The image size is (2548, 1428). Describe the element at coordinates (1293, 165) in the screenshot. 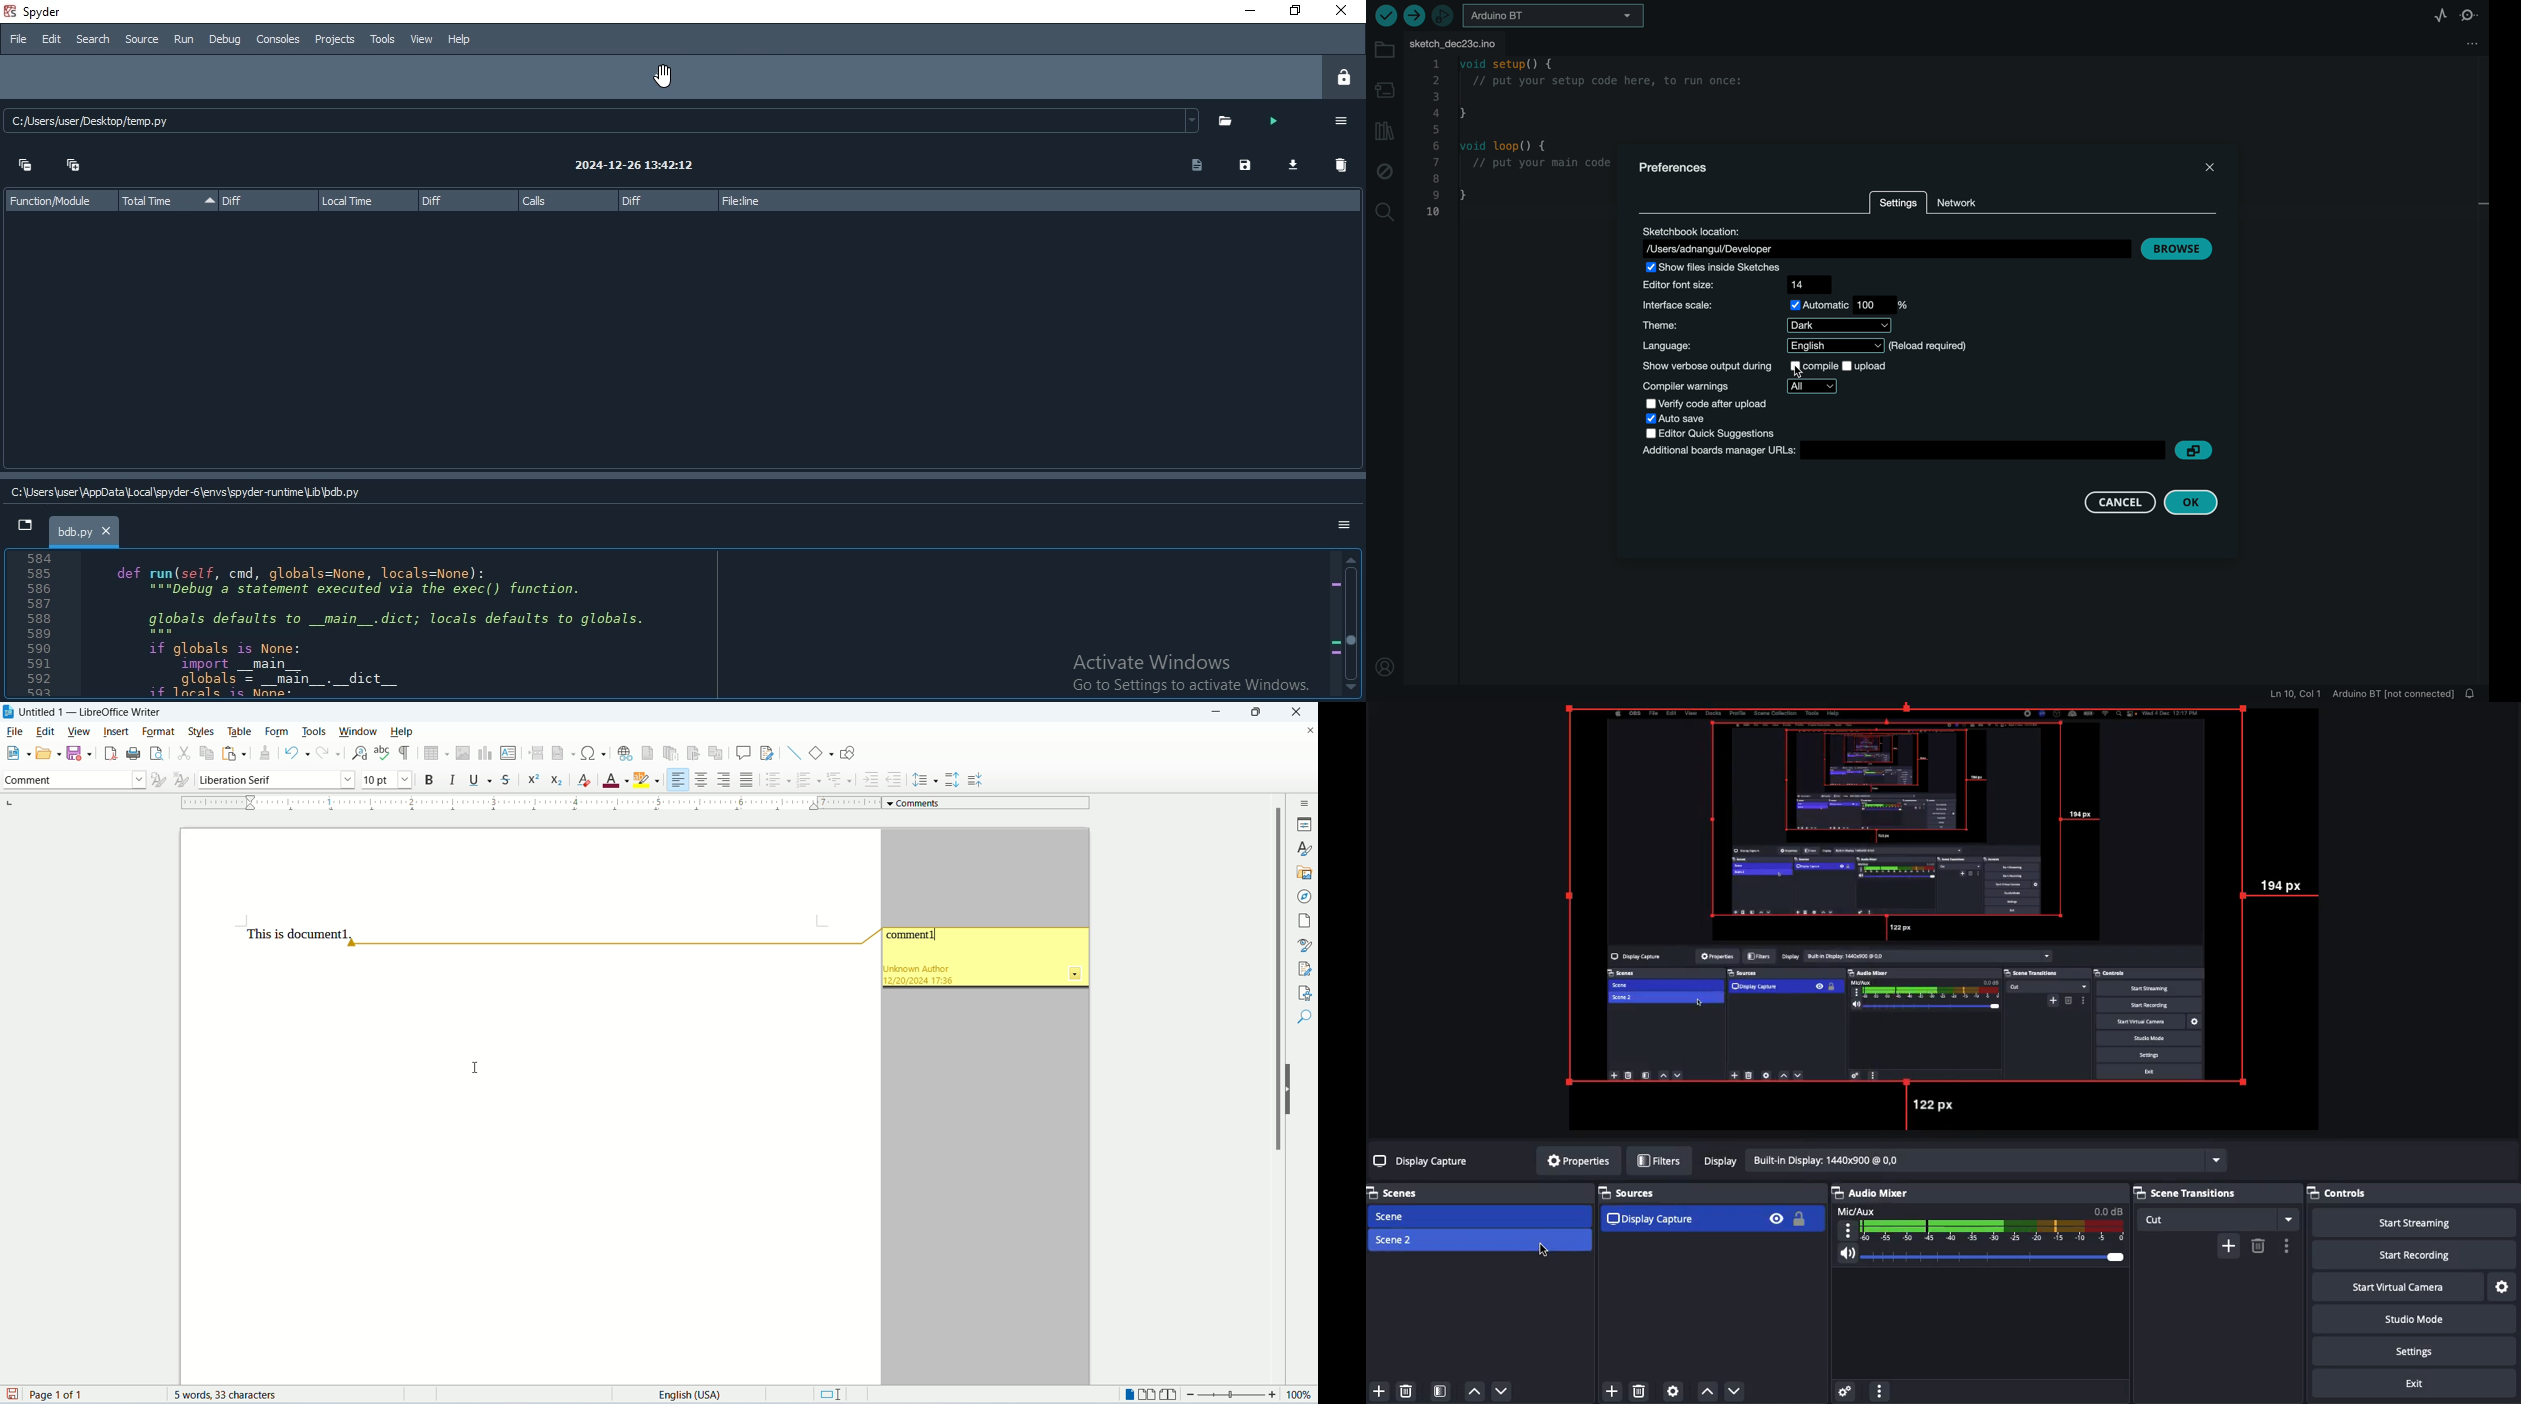

I see `download` at that location.